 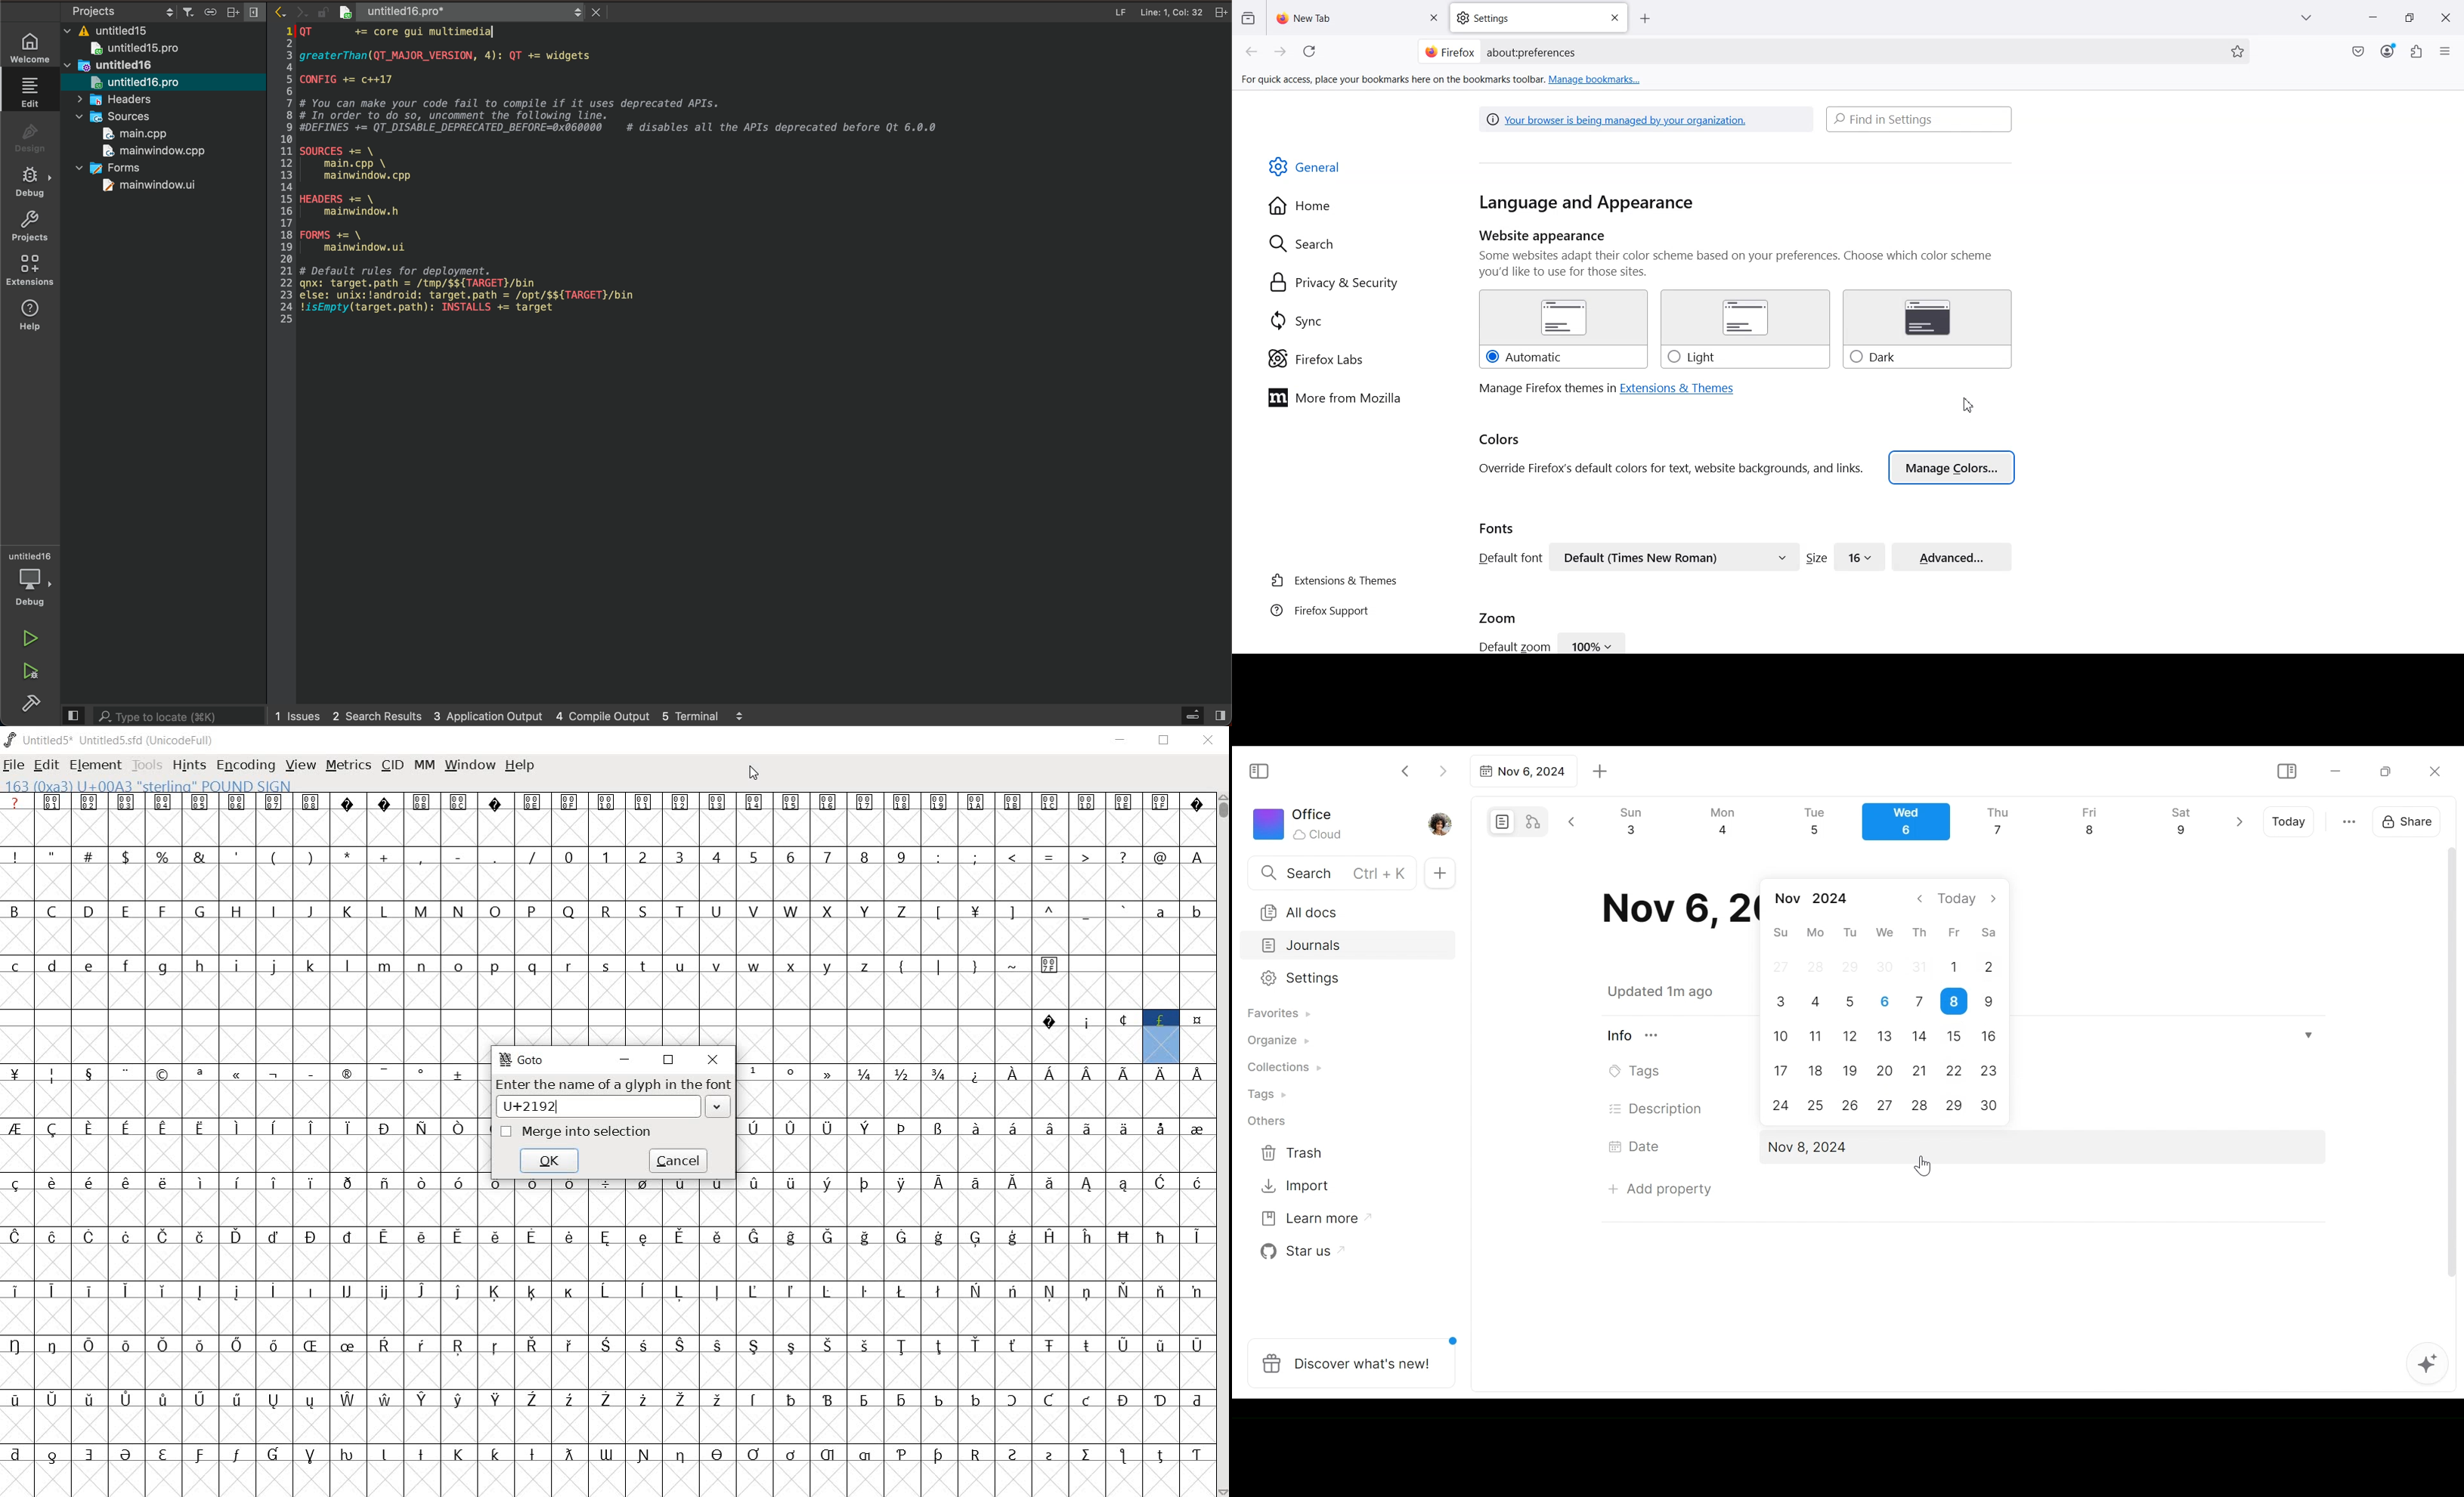 What do you see at coordinates (1334, 399) in the screenshot?
I see `jm] More from Mozilla` at bounding box center [1334, 399].